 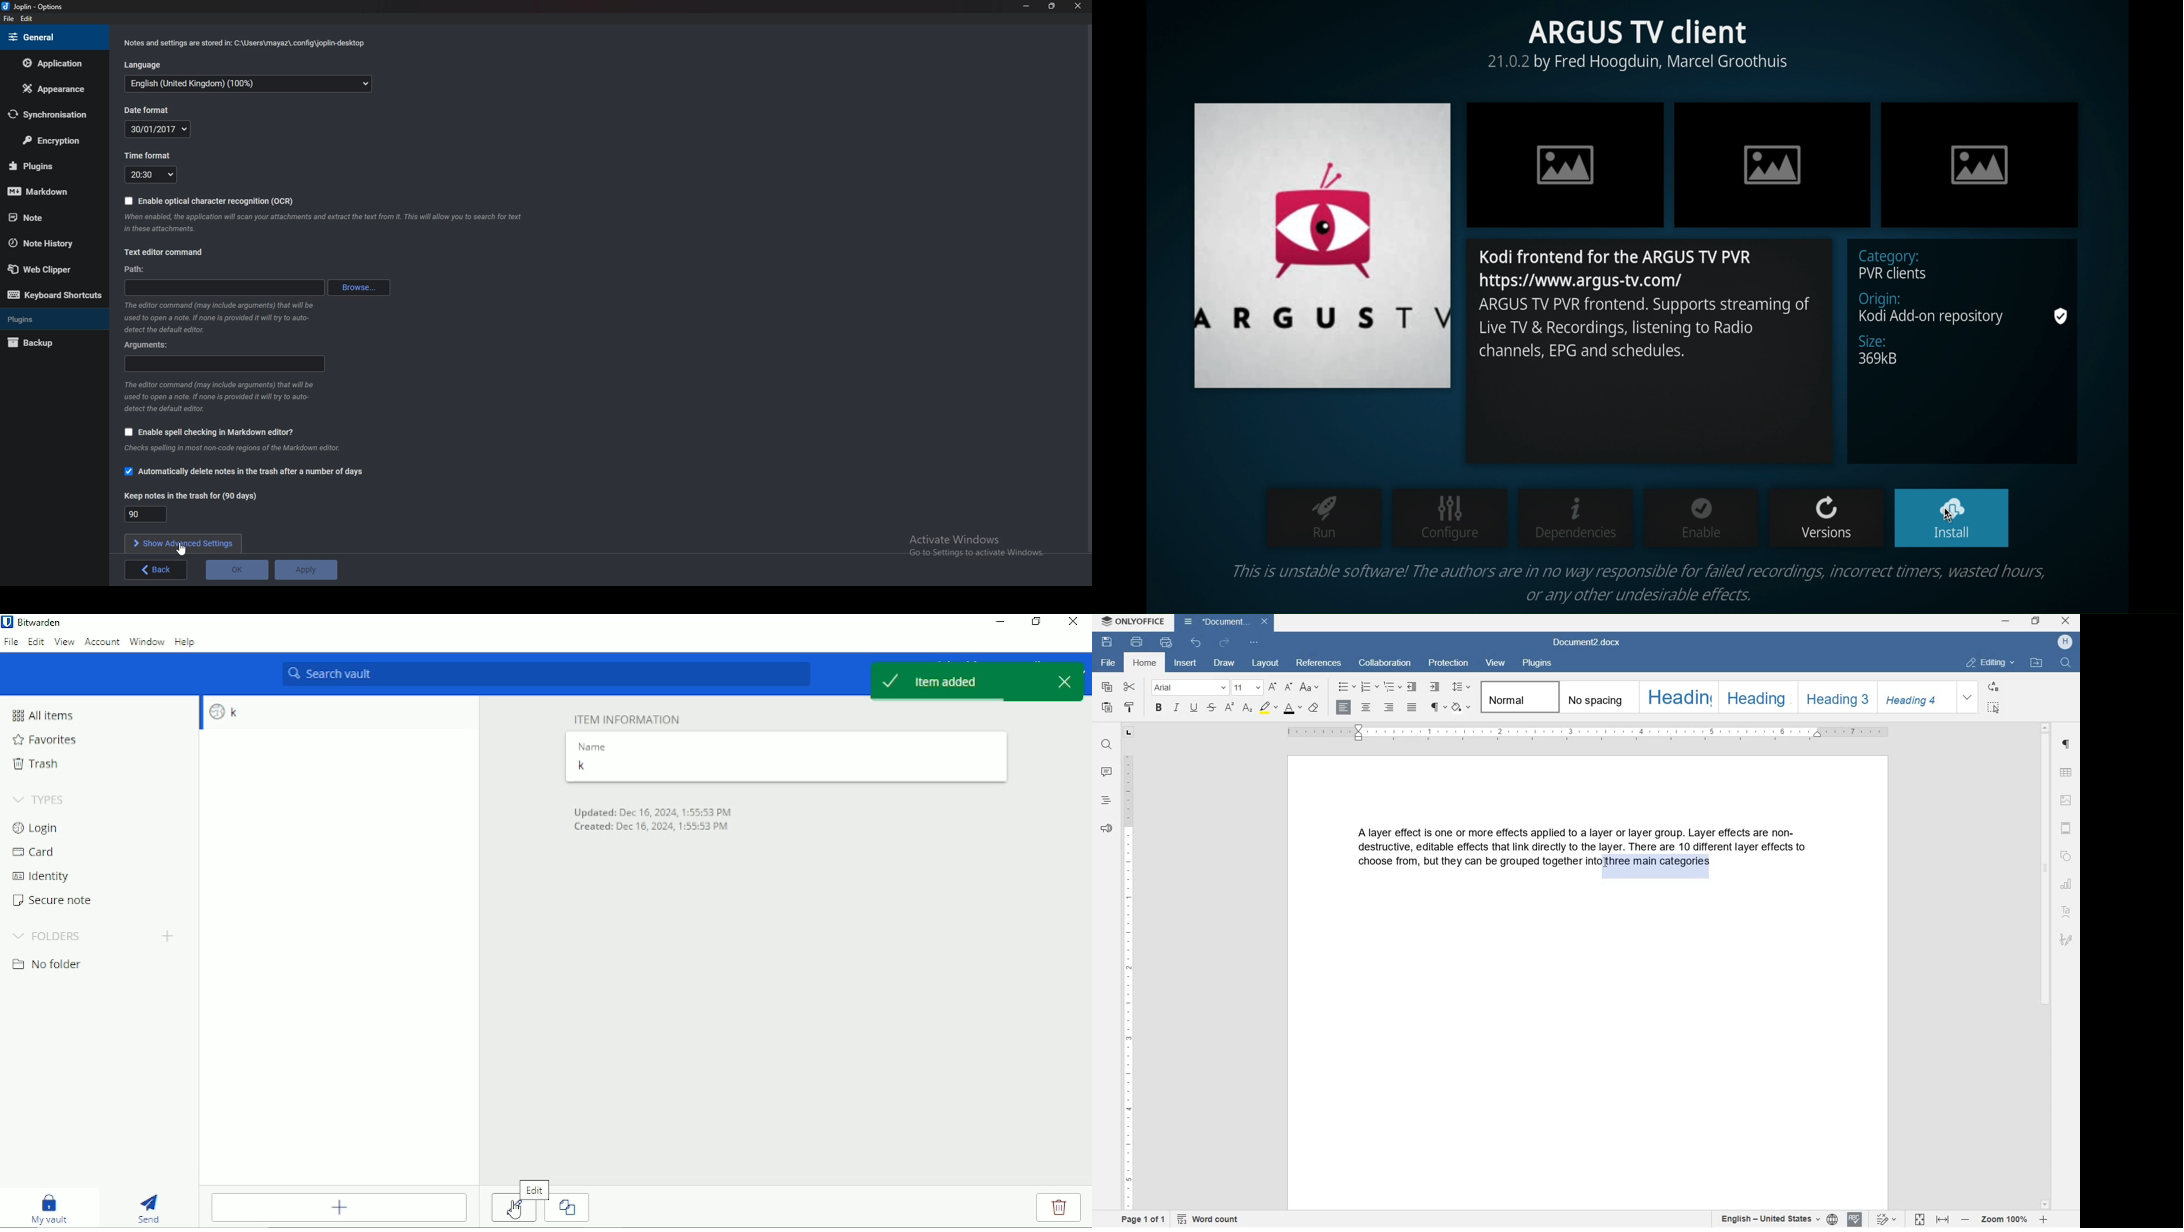 What do you see at coordinates (1756, 698) in the screenshot?
I see `heading 2` at bounding box center [1756, 698].